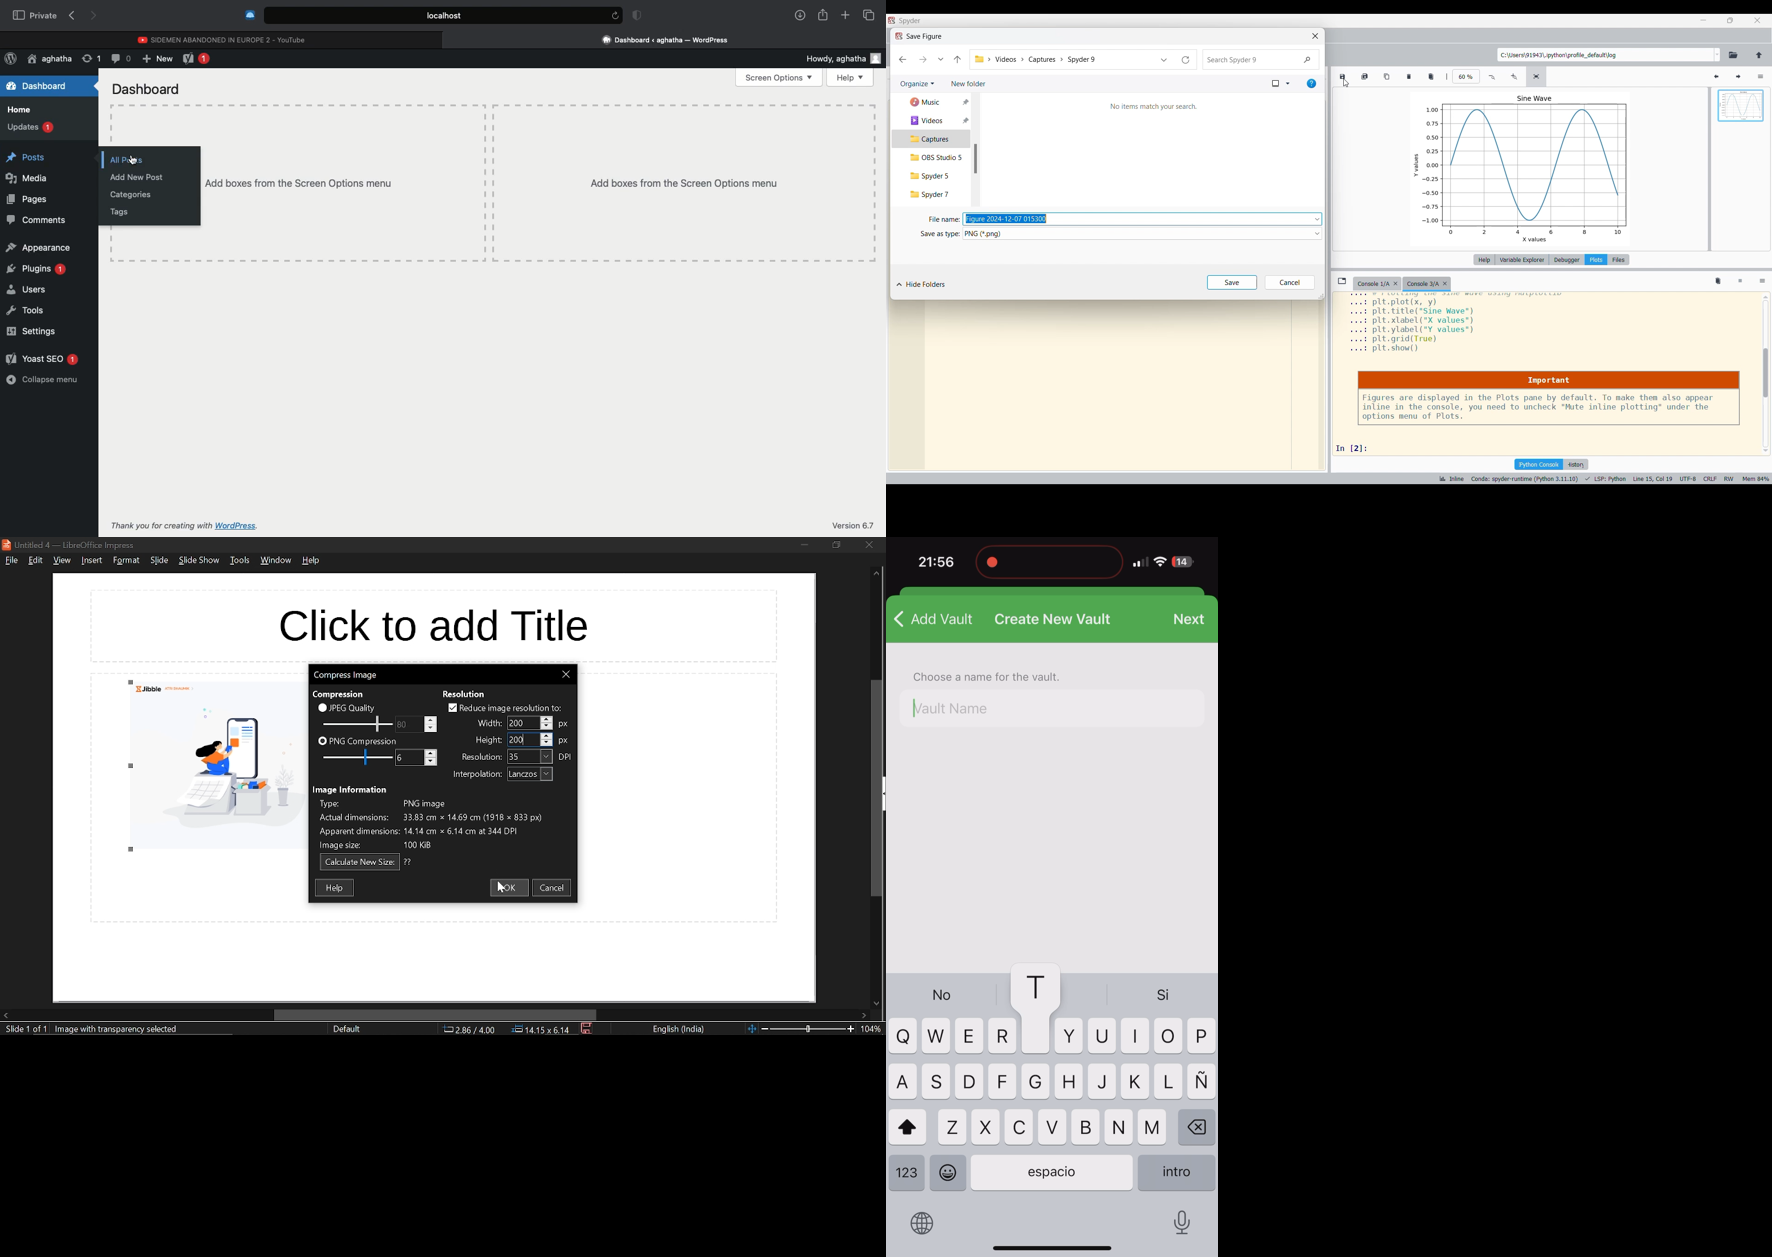  What do you see at coordinates (1461, 325) in the screenshot?
I see `plot details` at bounding box center [1461, 325].